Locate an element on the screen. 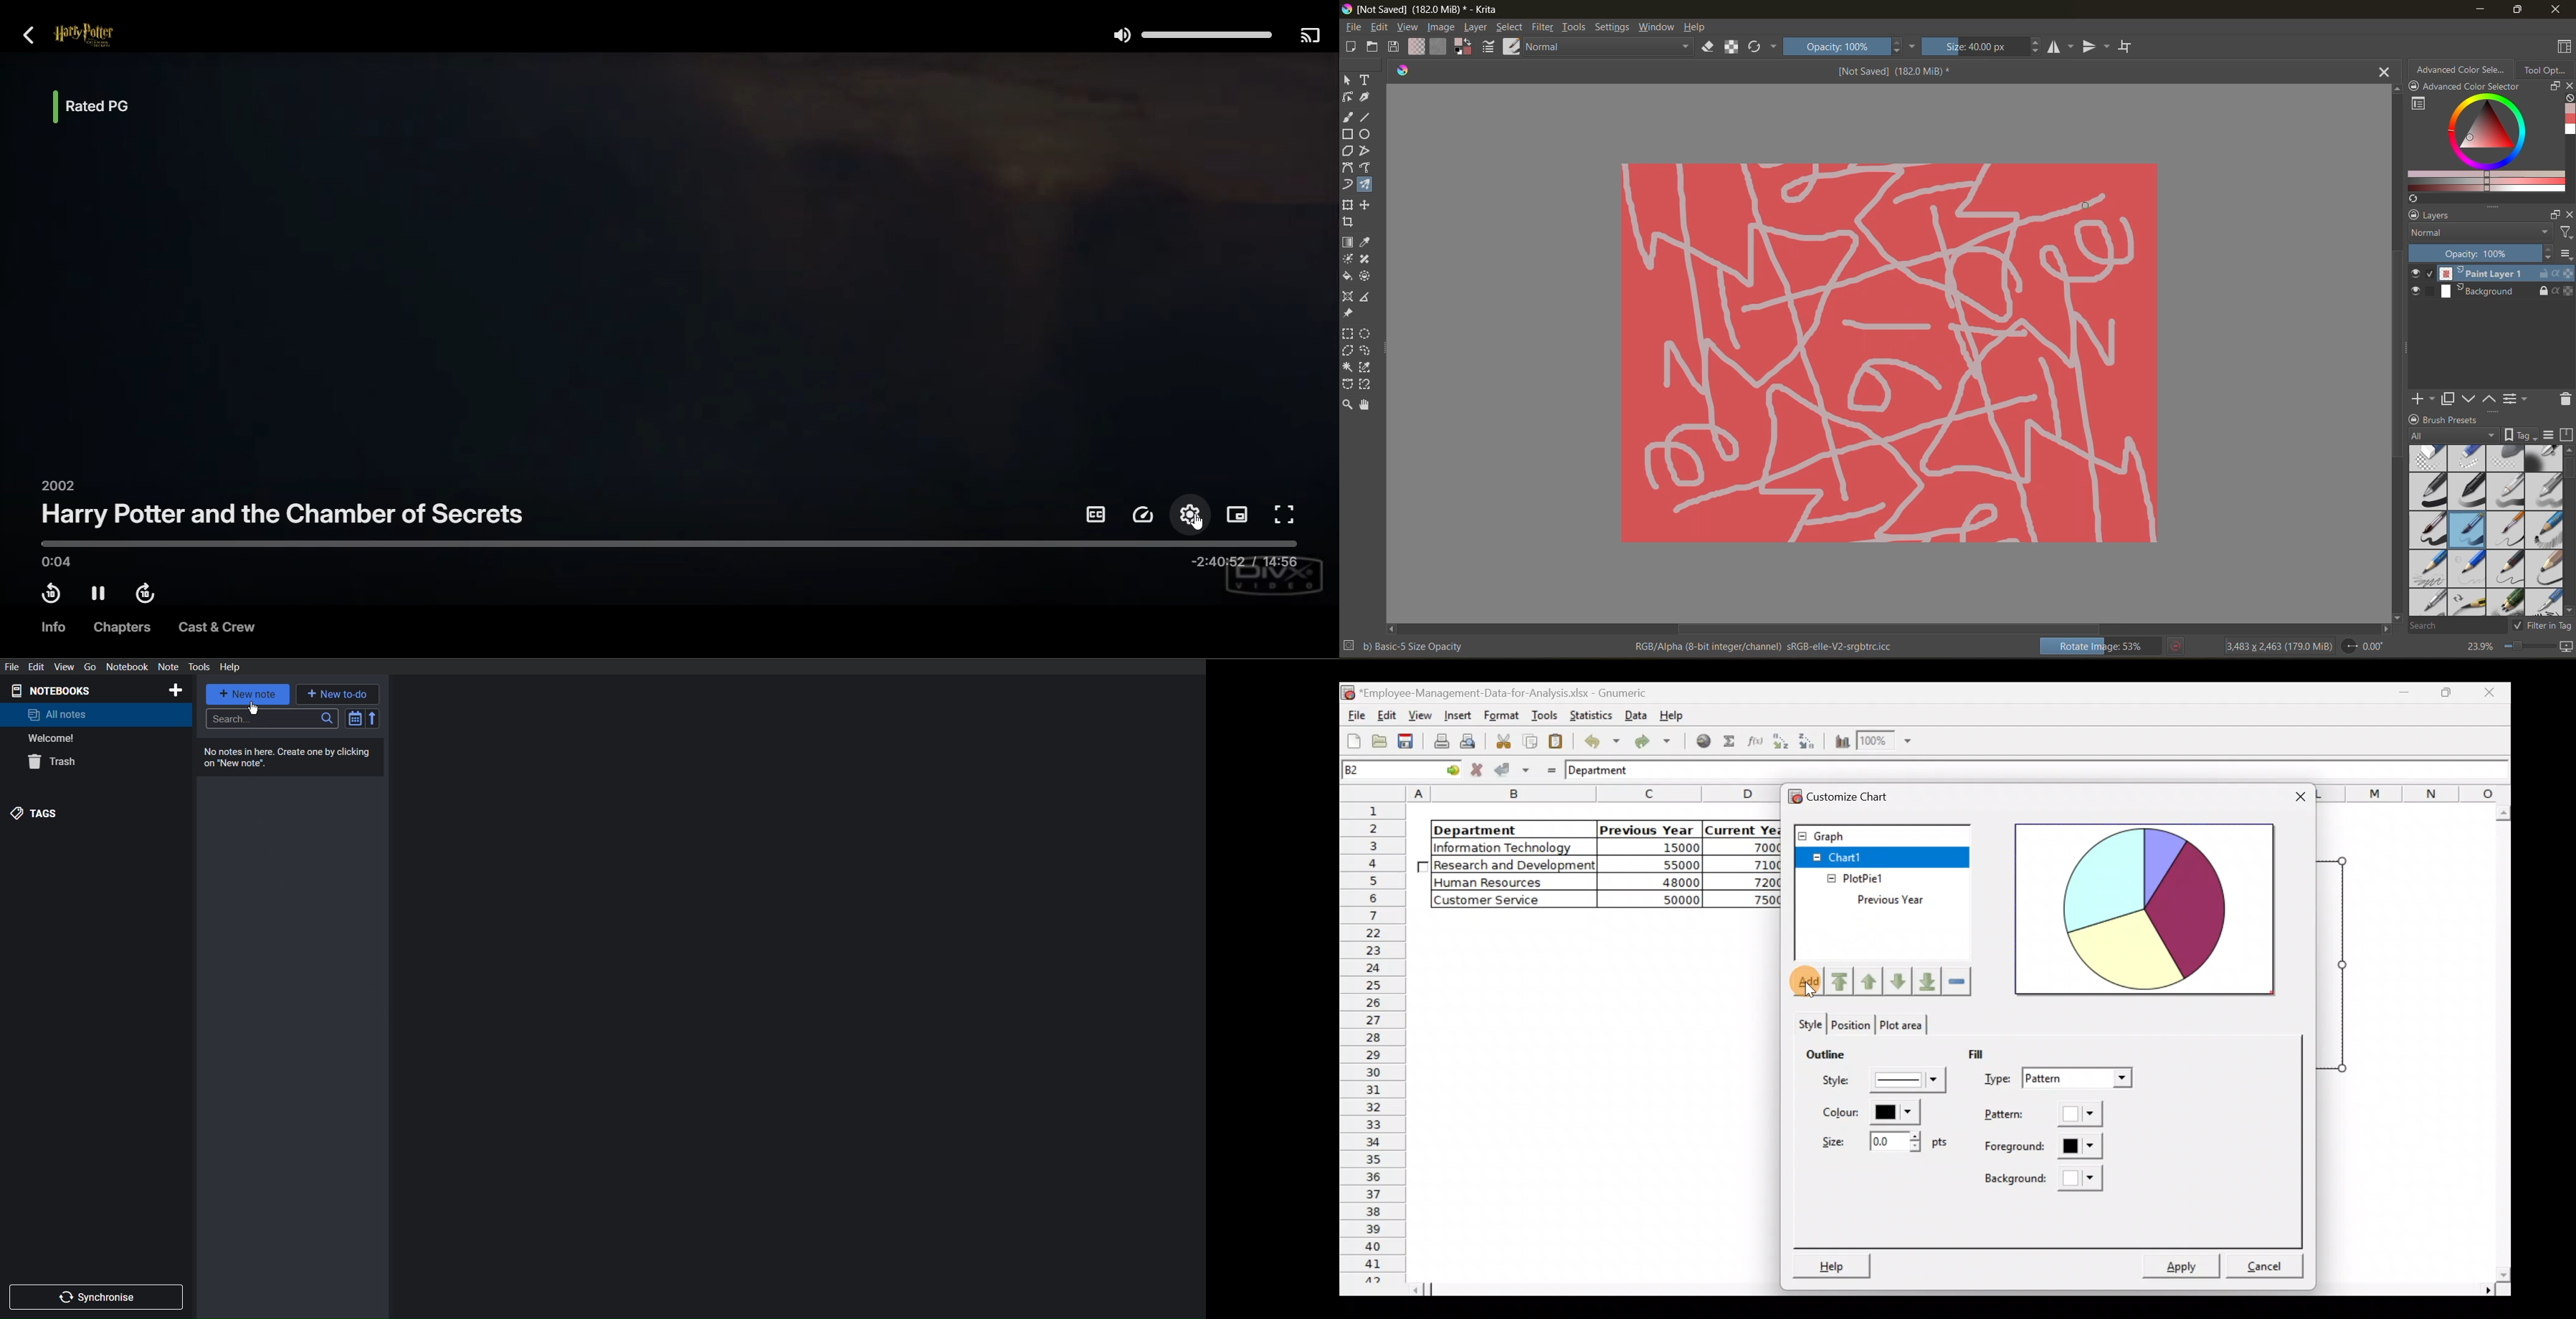 Image resolution: width=2576 pixels, height=1344 pixels. New to-do is located at coordinates (337, 693).